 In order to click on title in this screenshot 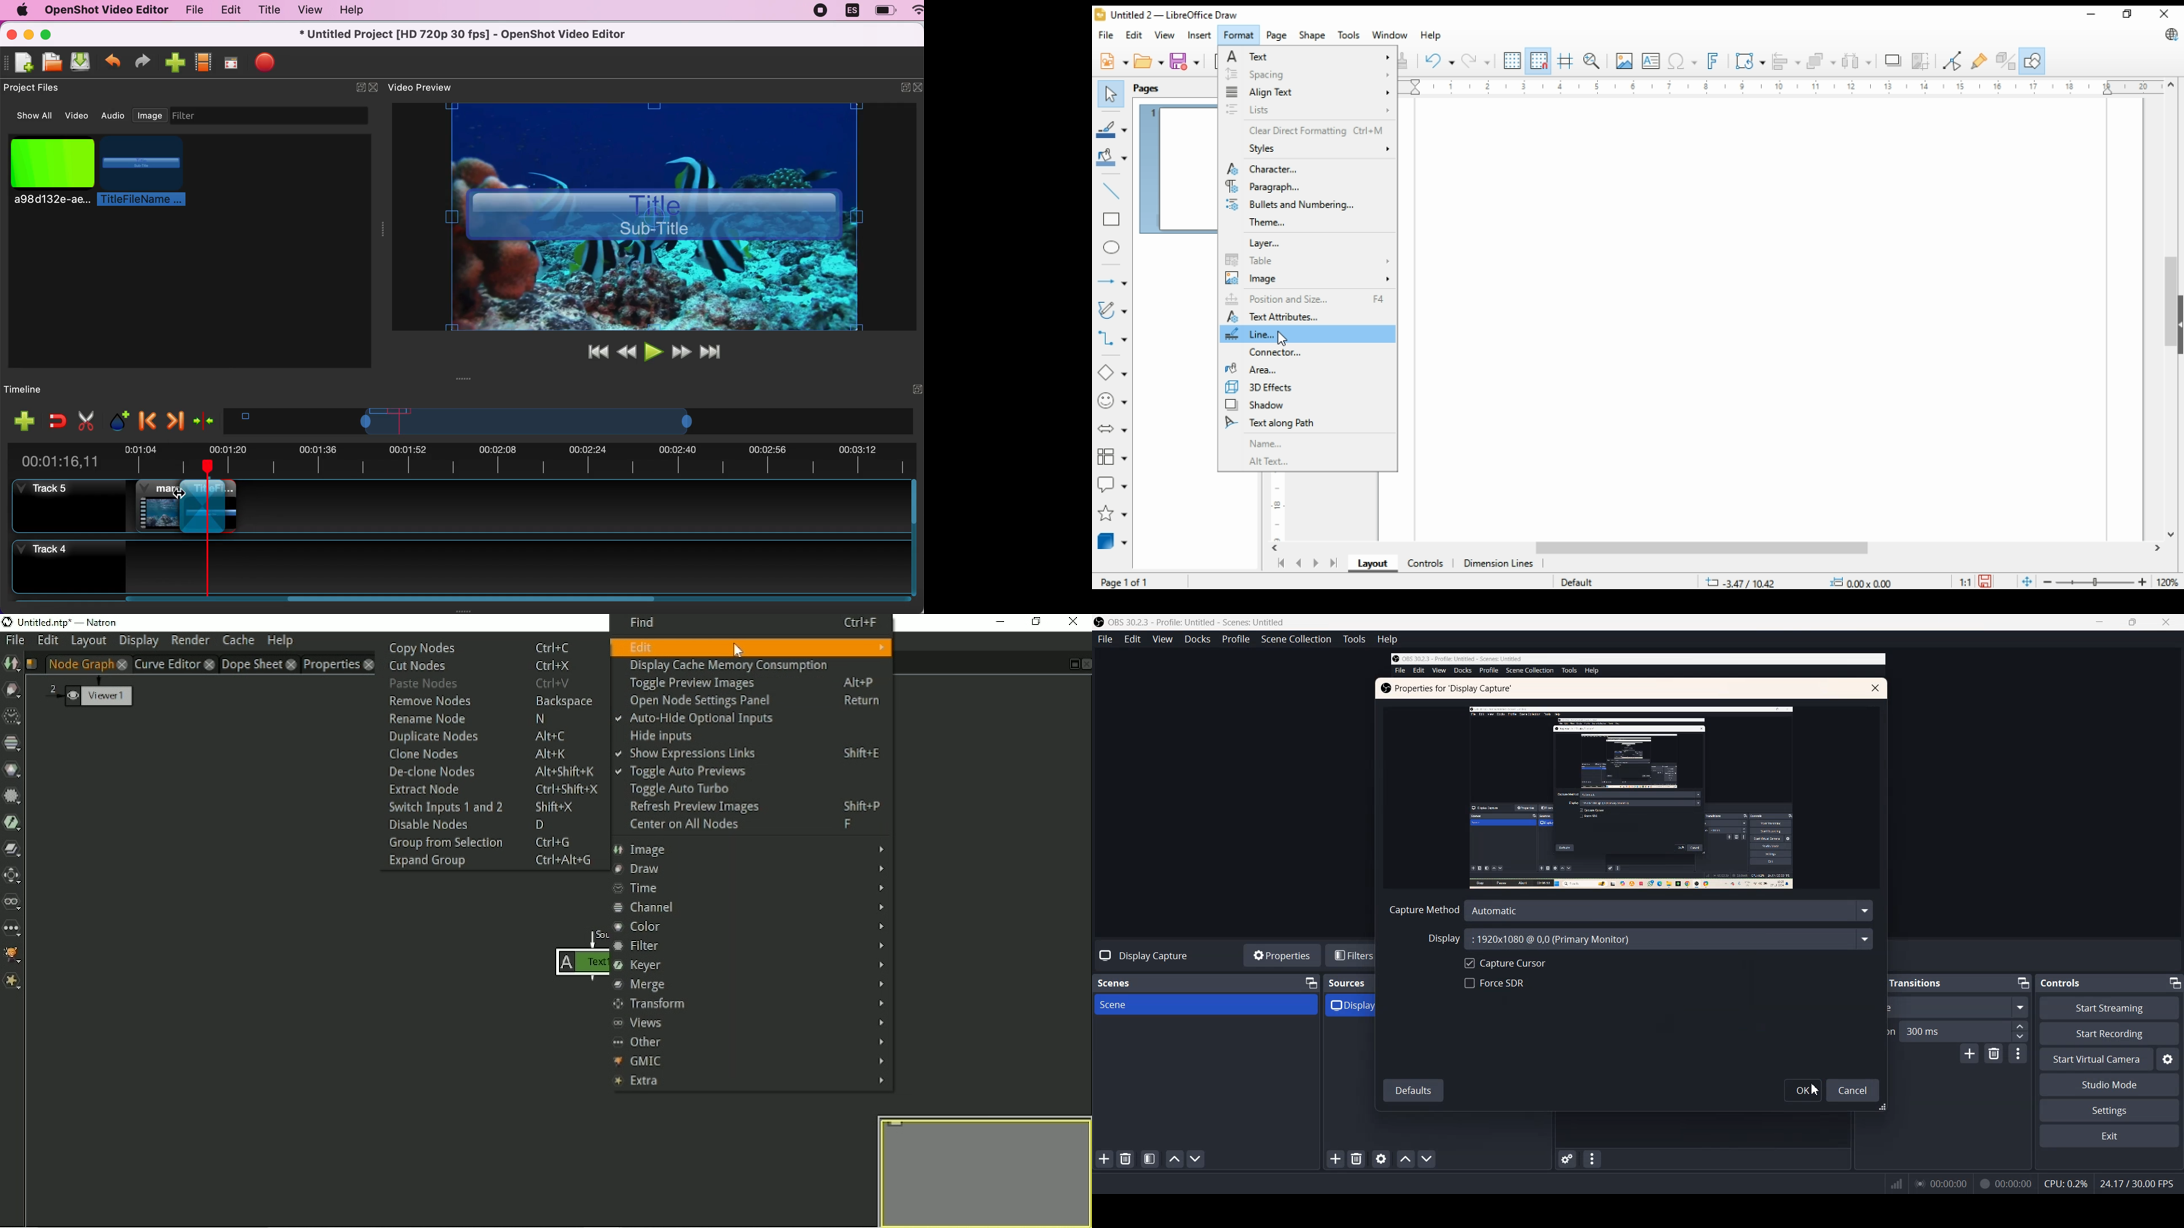, I will do `click(142, 172)`.